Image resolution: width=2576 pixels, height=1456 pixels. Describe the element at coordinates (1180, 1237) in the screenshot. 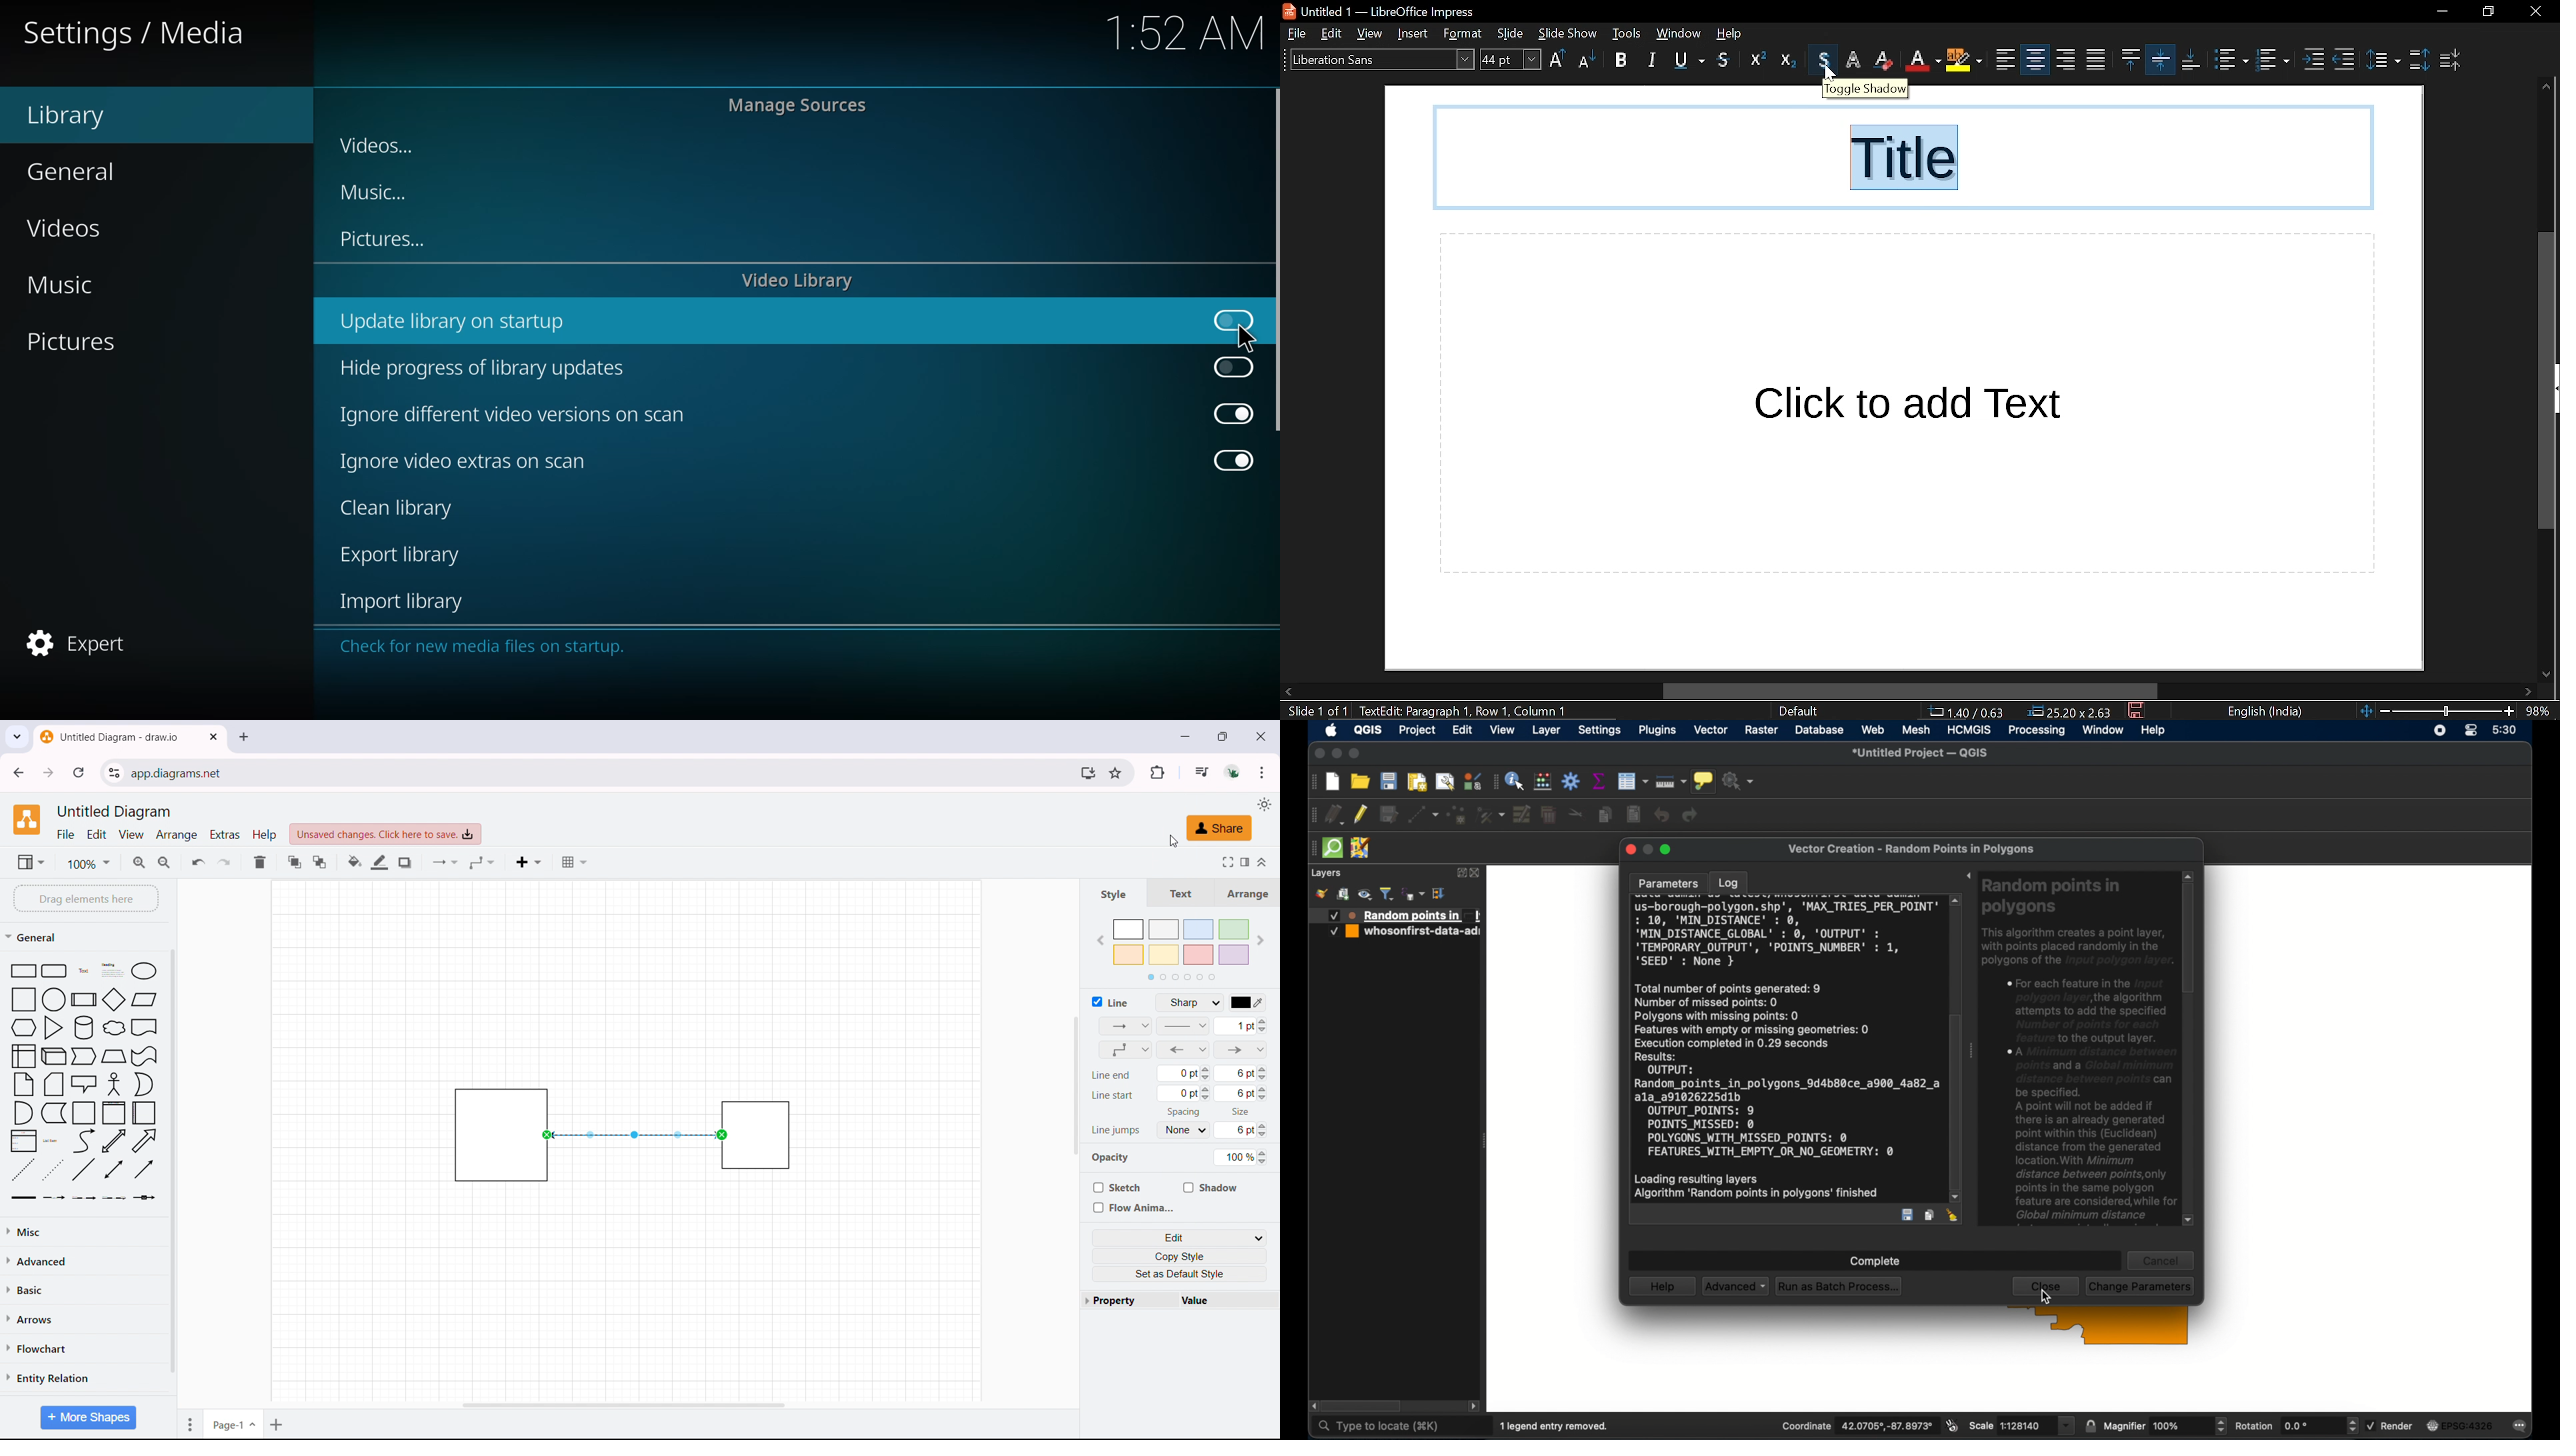

I see `edit` at that location.